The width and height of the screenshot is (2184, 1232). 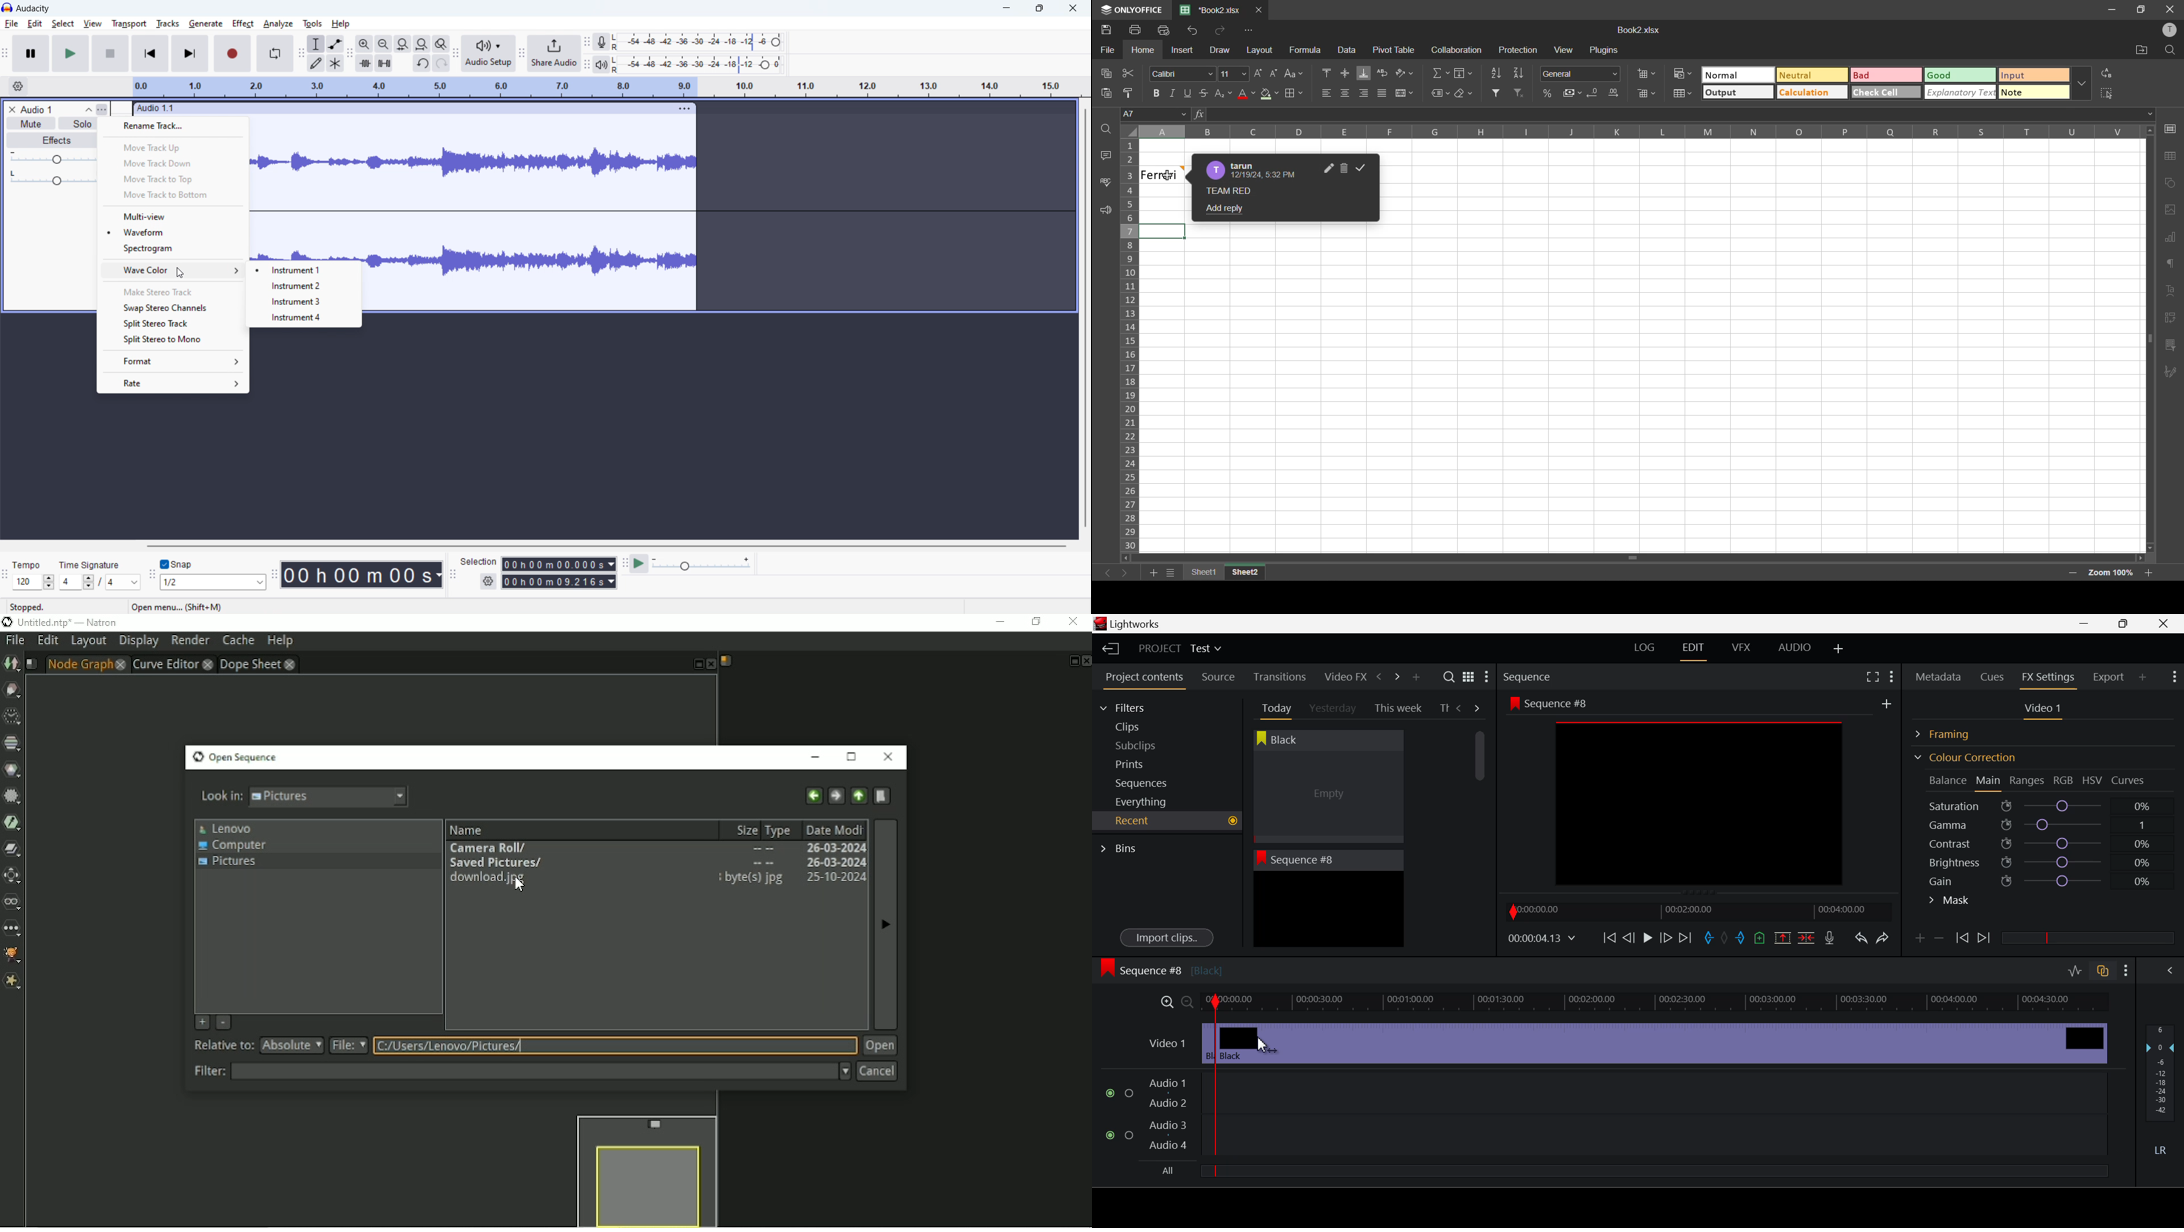 I want to click on zoom factor, so click(x=2107, y=573).